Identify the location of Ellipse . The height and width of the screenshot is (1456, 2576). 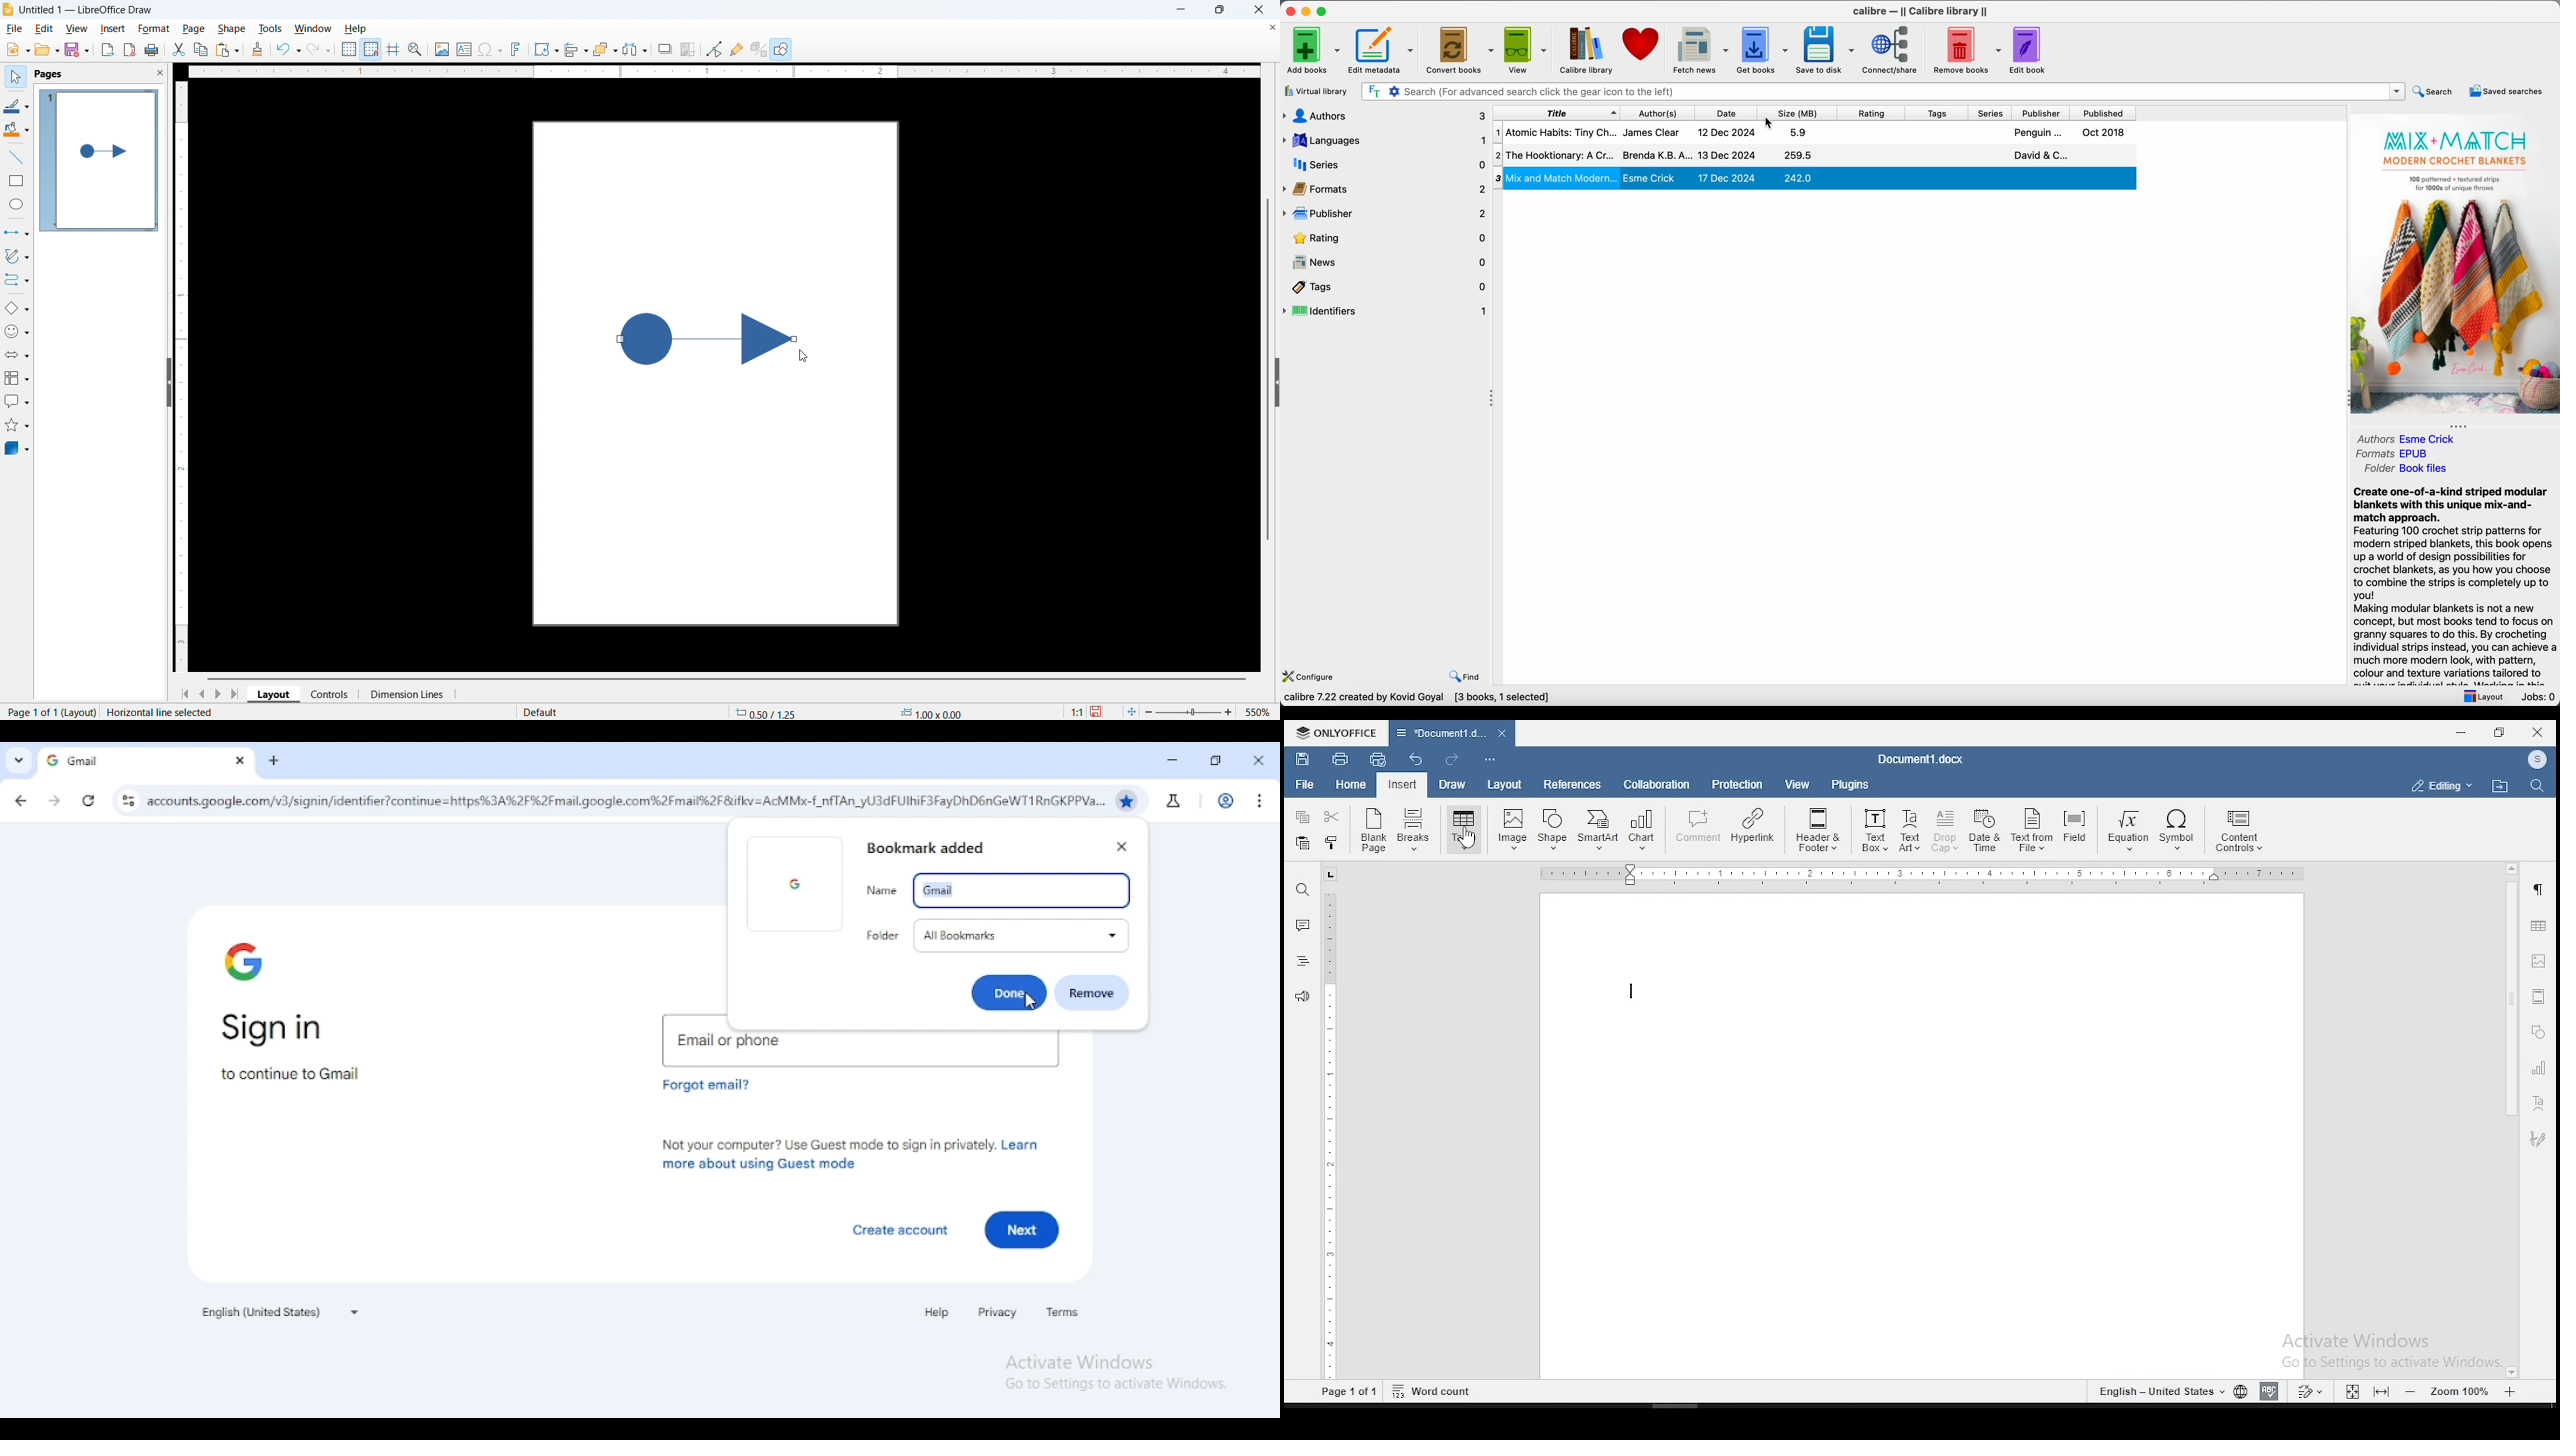
(17, 203).